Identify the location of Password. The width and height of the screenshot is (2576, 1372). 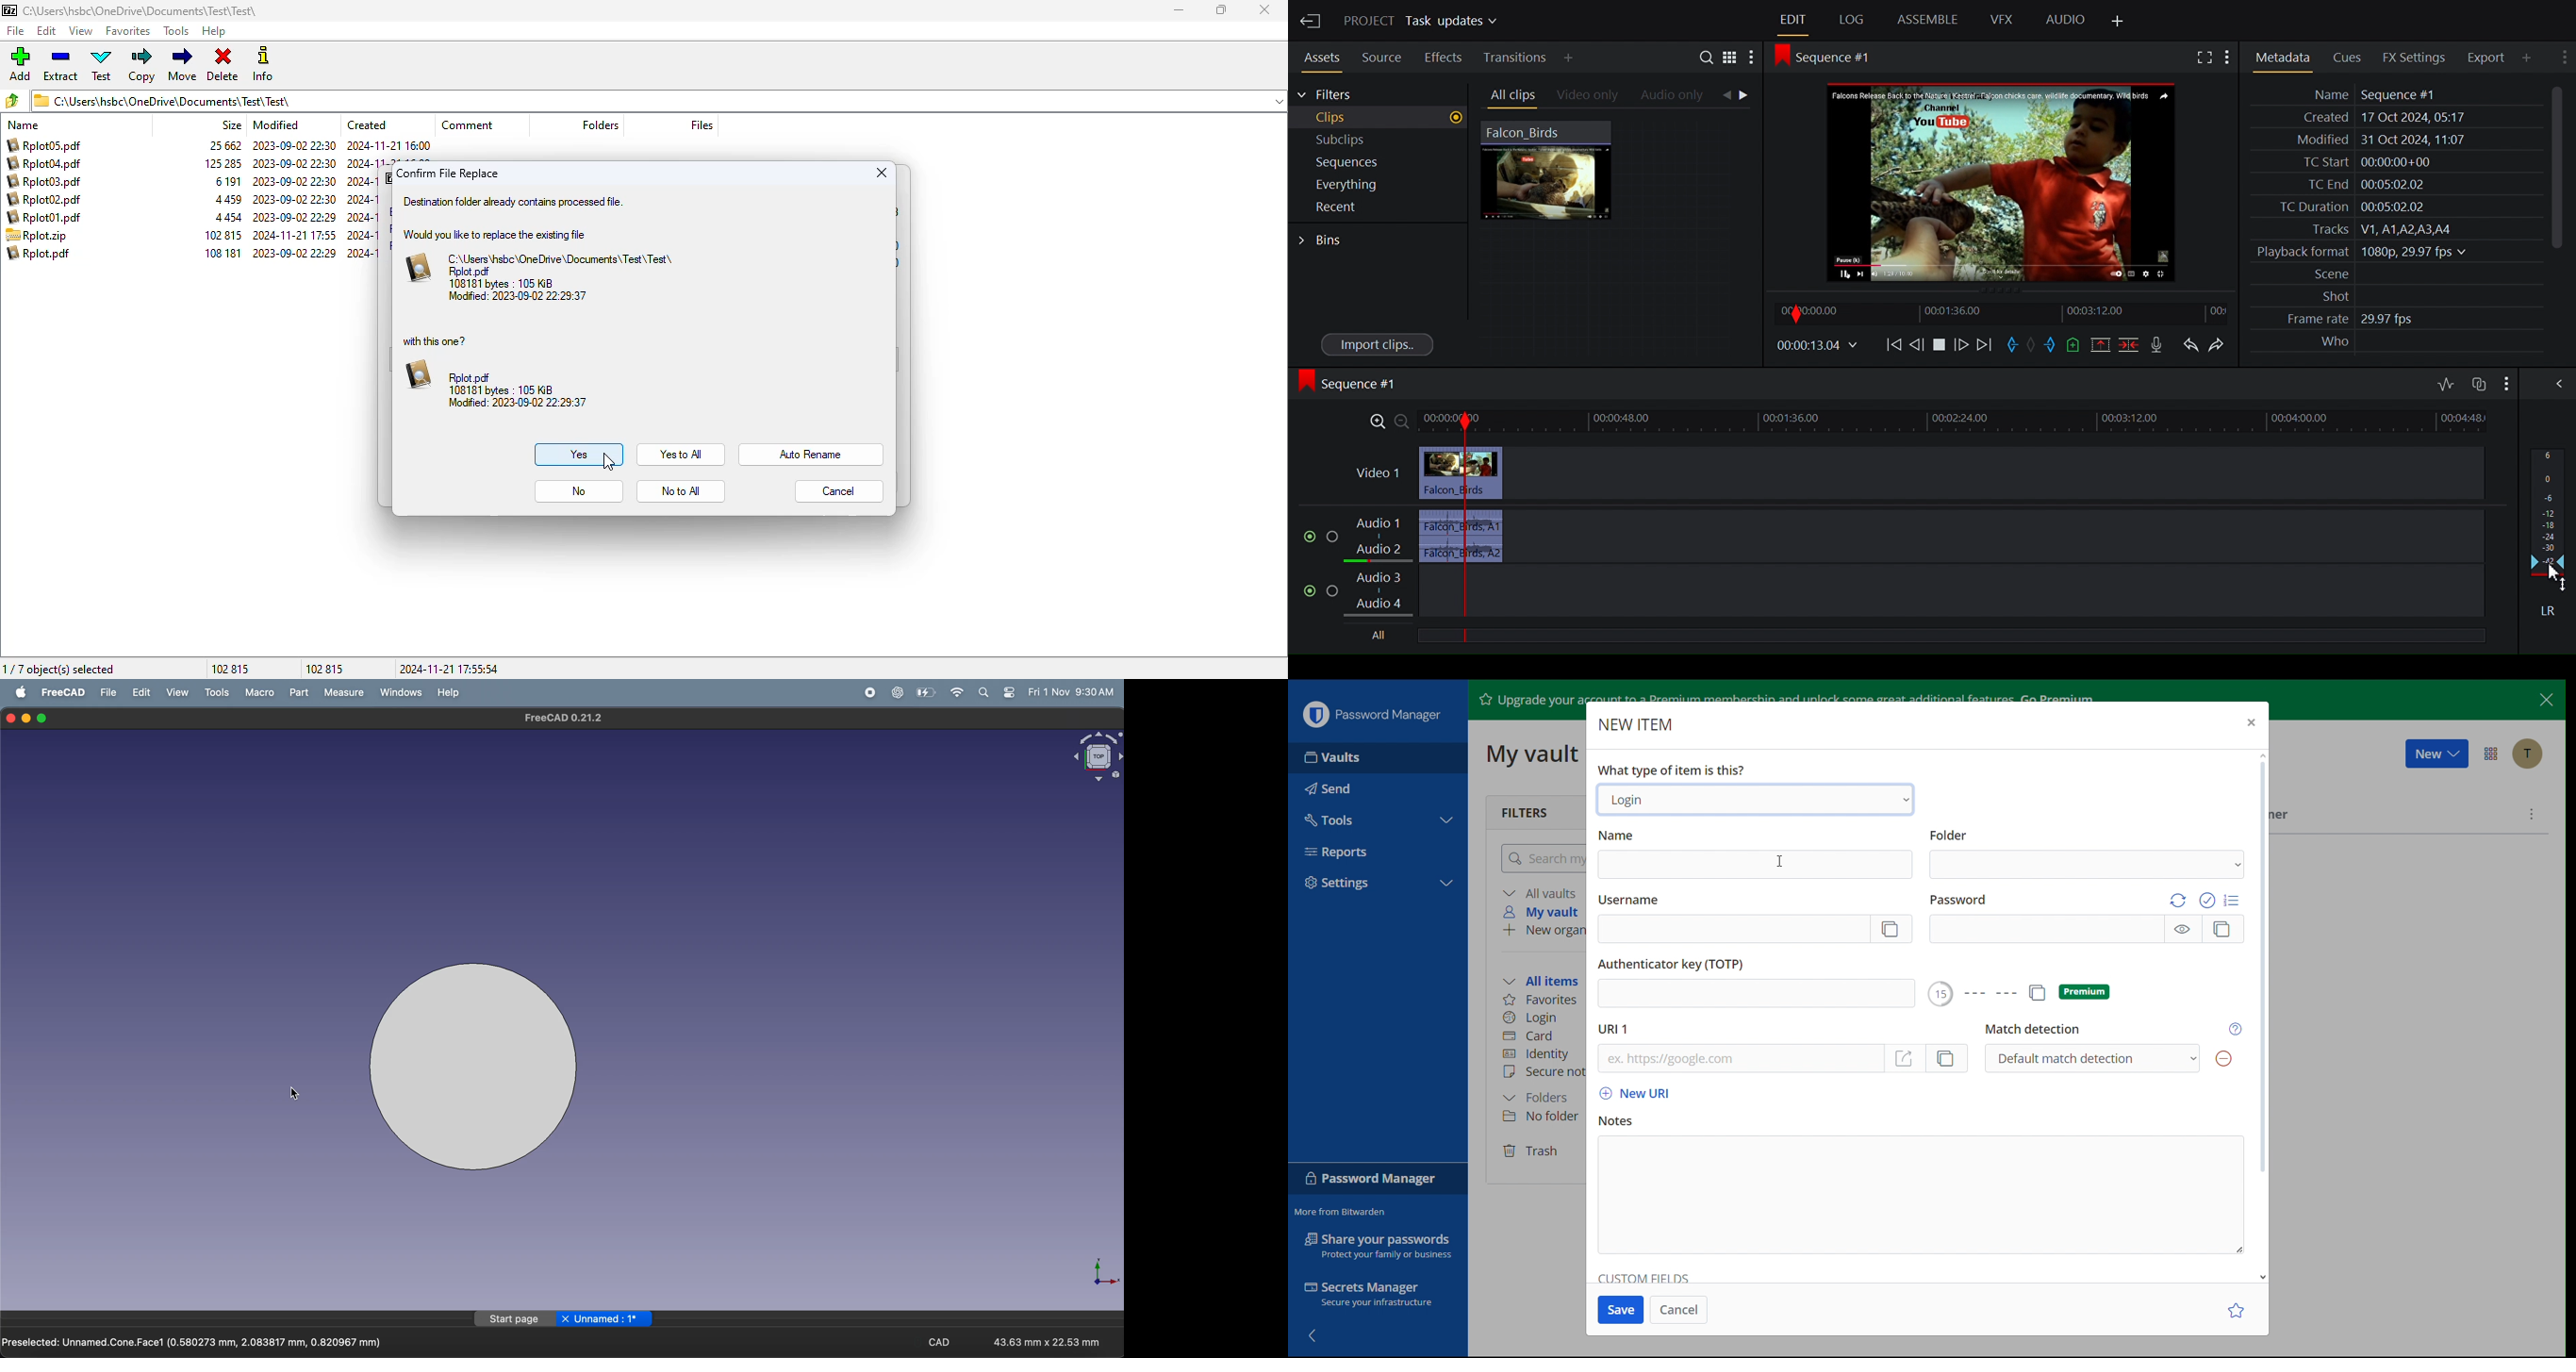
(2088, 918).